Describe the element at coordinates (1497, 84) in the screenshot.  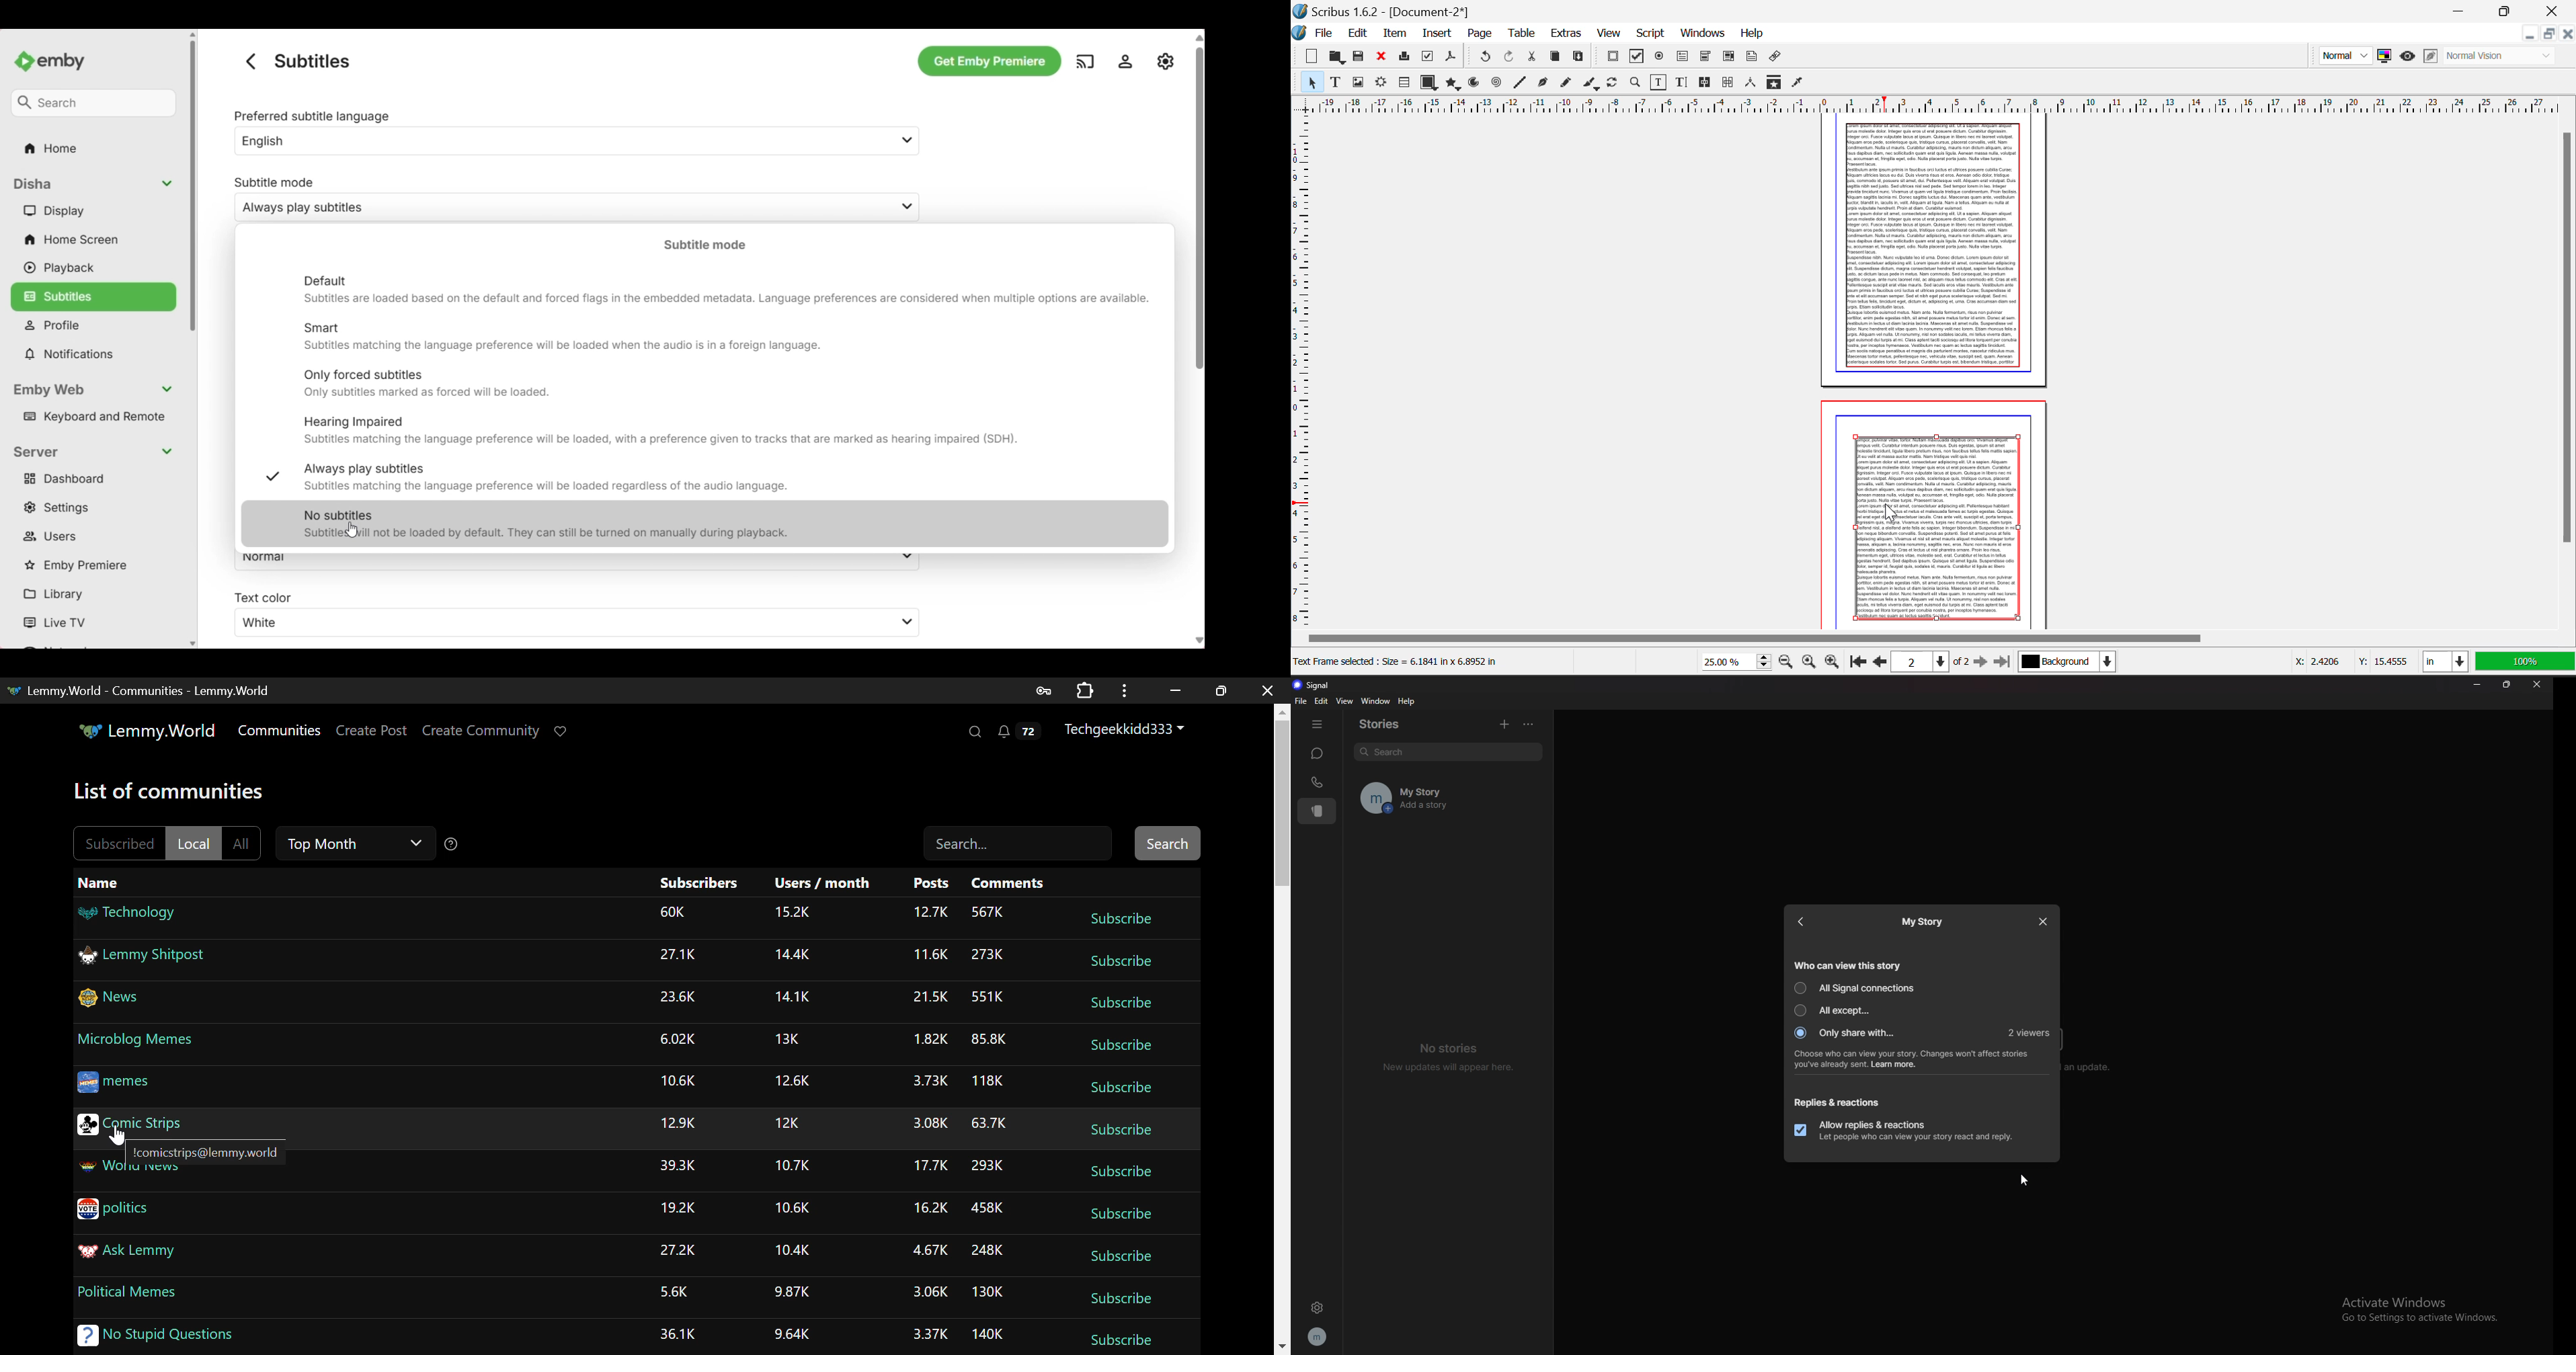
I see `Spiral` at that location.